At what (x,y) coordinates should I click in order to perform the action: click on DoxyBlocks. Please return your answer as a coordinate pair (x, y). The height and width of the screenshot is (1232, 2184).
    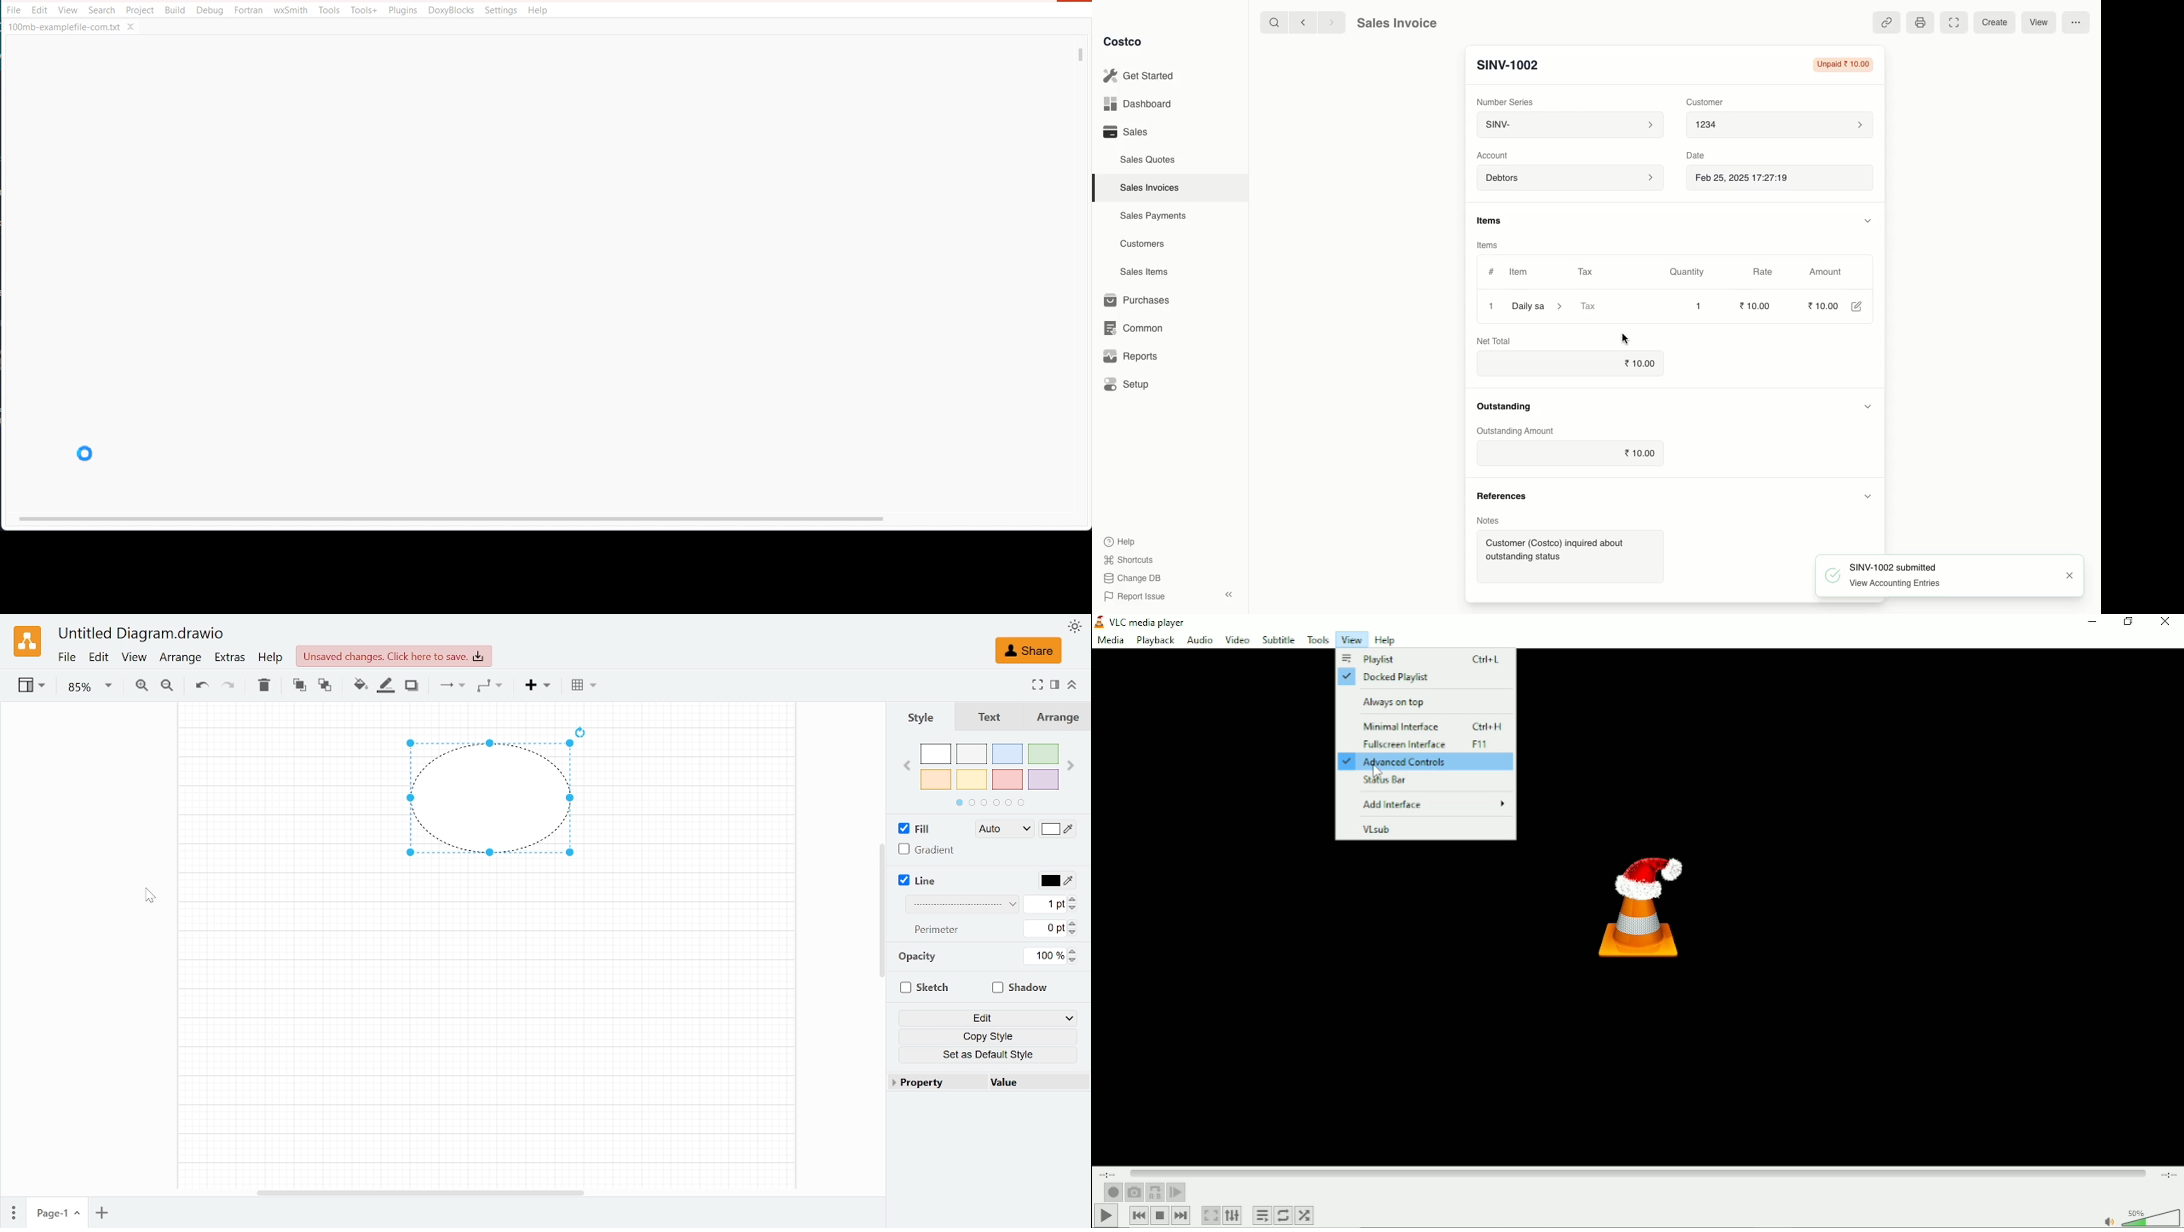
    Looking at the image, I should click on (451, 10).